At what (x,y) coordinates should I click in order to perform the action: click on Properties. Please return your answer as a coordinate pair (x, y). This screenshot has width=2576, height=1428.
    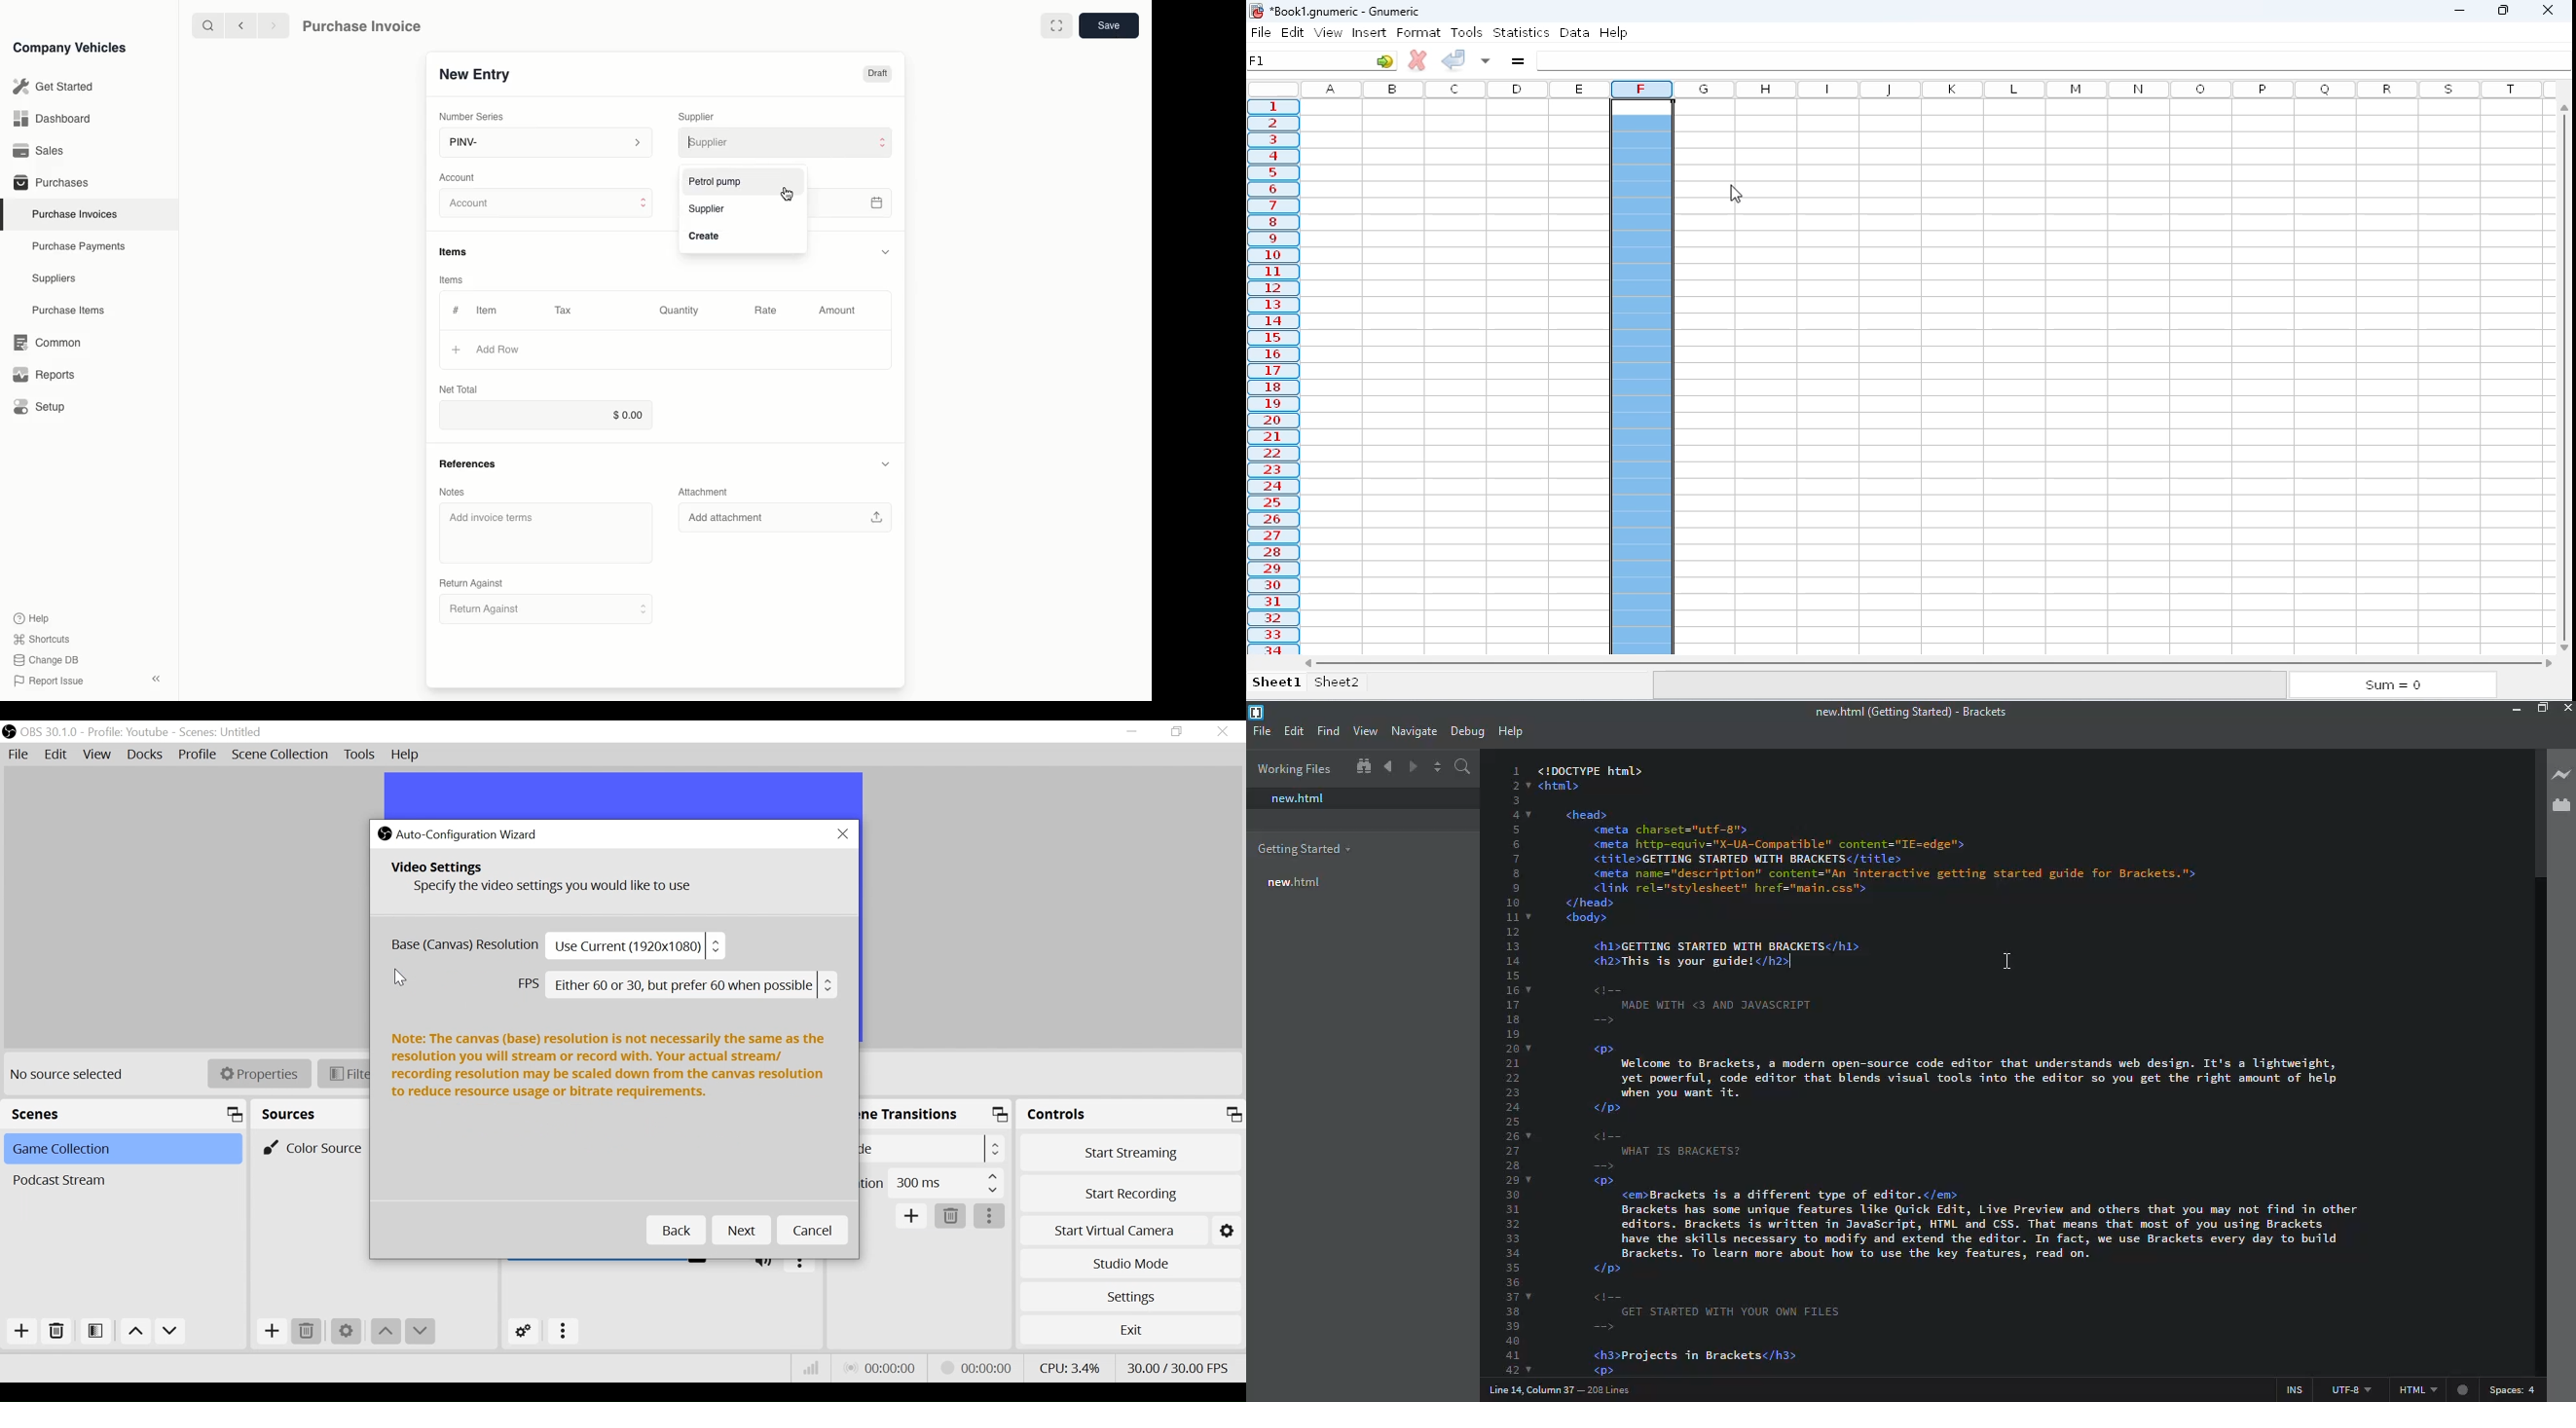
    Looking at the image, I should click on (259, 1074).